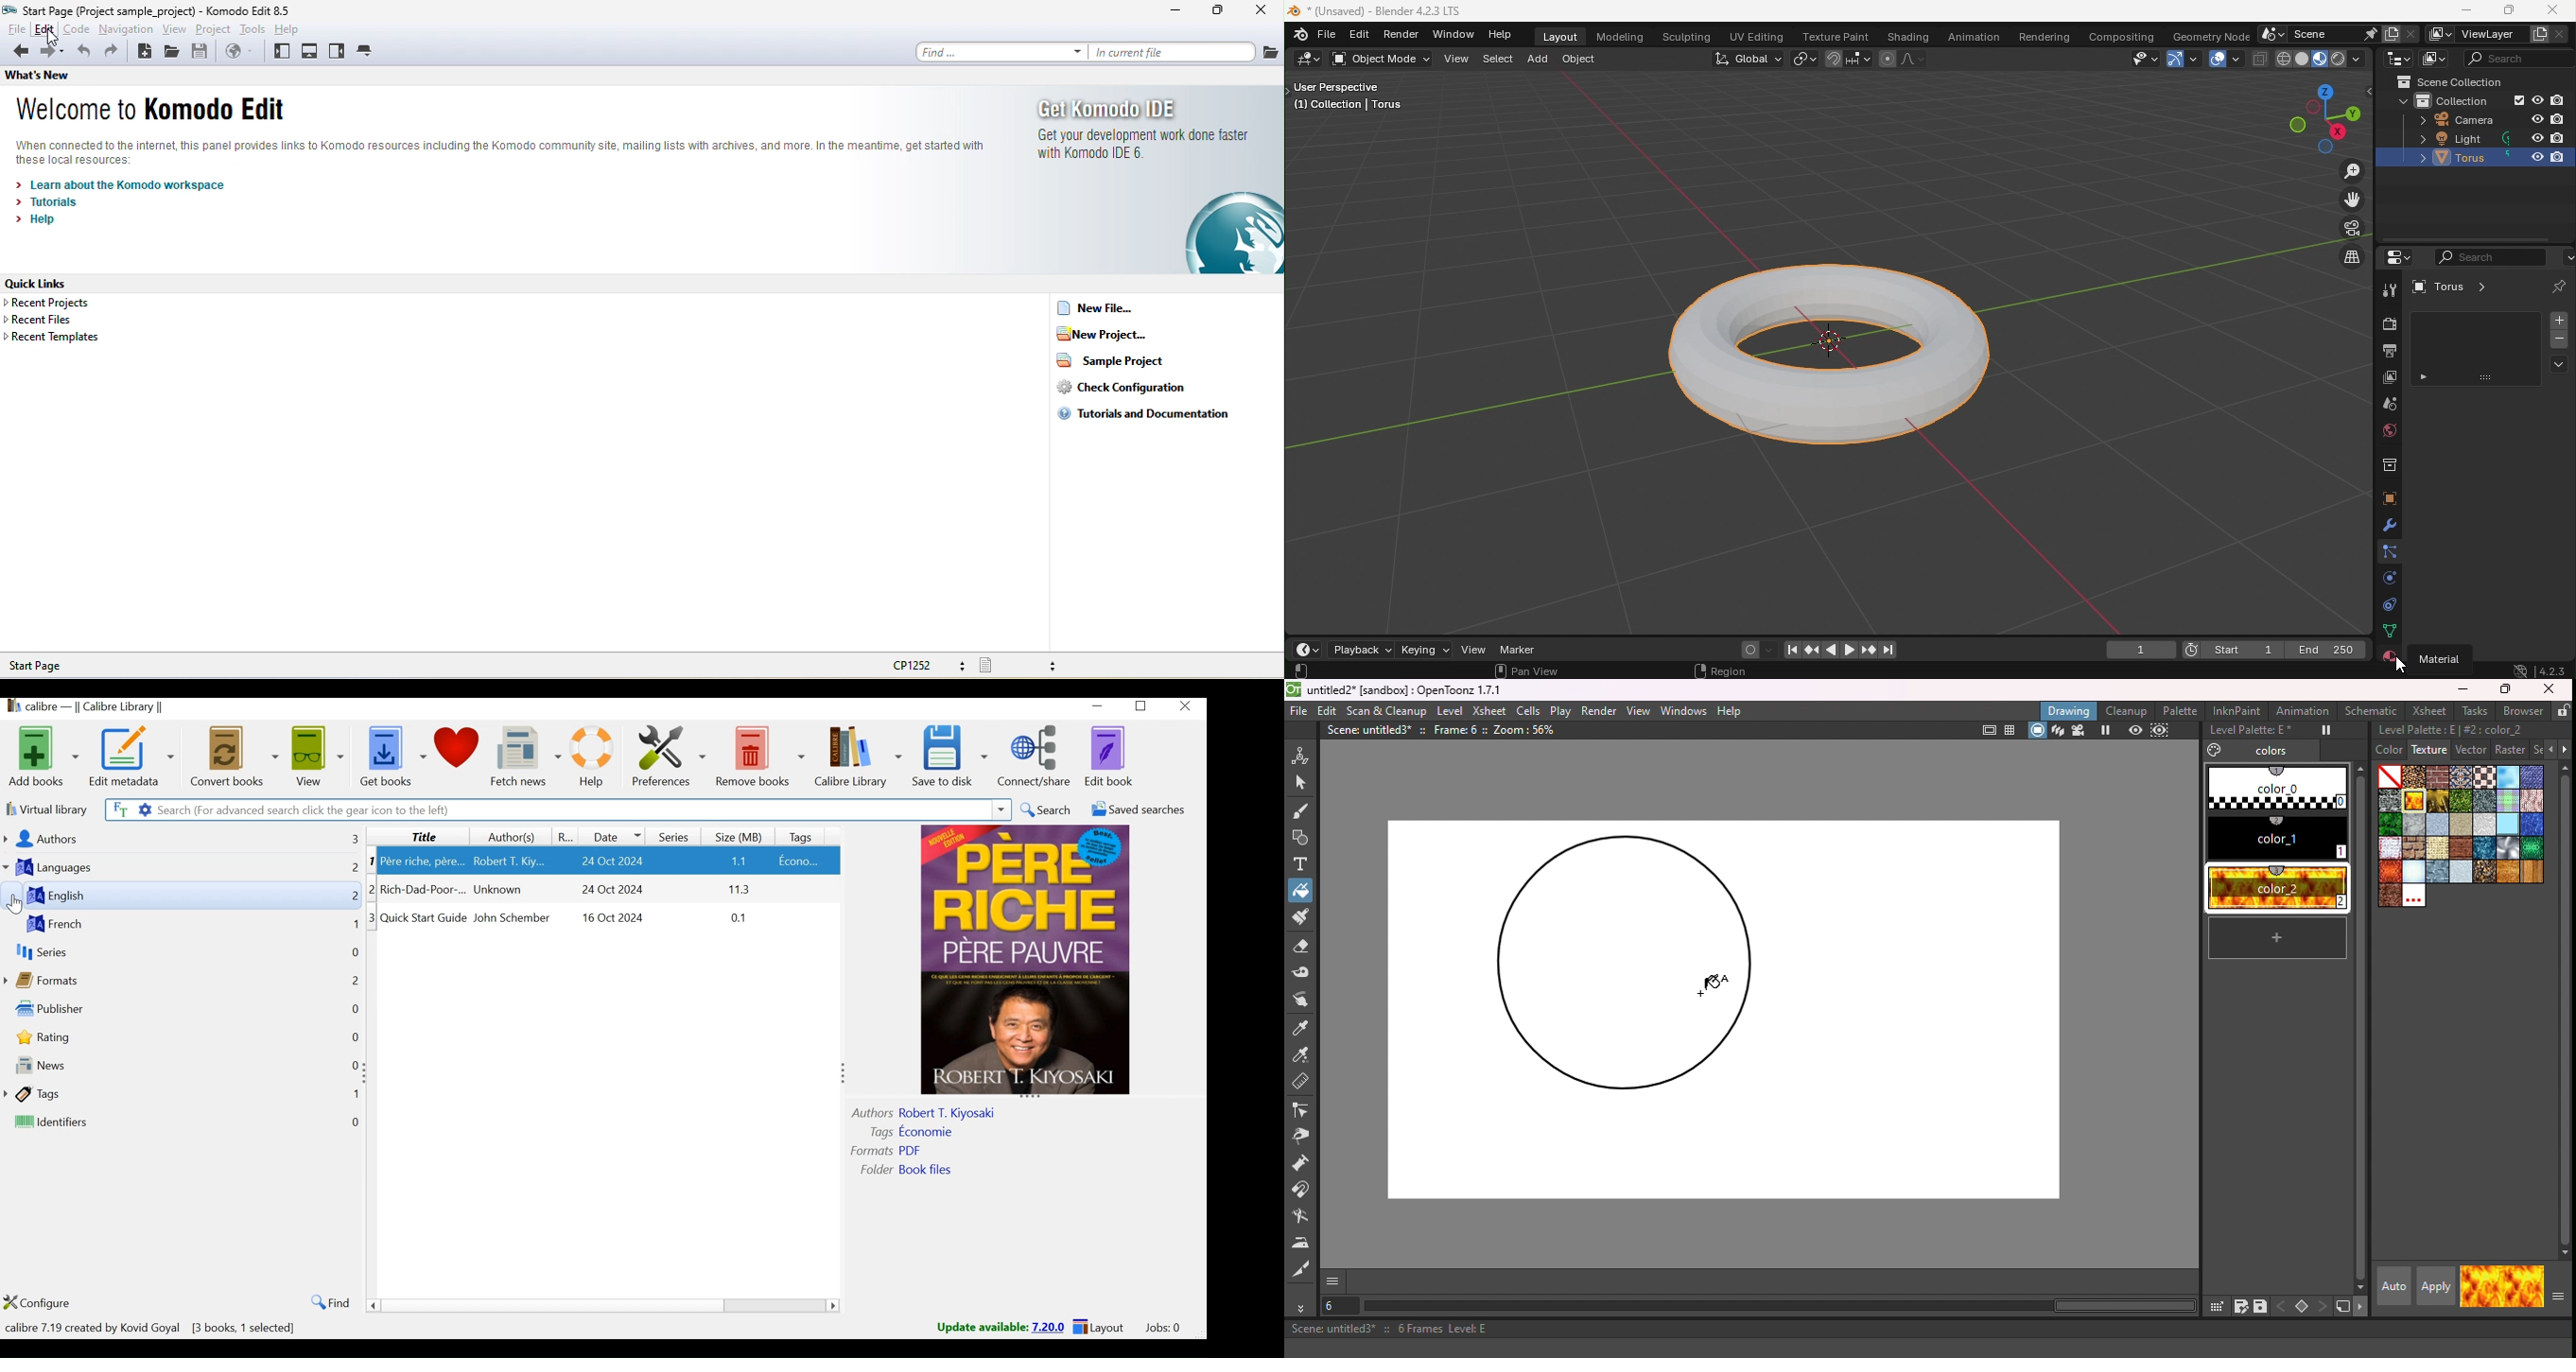 This screenshot has height=1372, width=2576. Describe the element at coordinates (233, 756) in the screenshot. I see `Convert books` at that location.